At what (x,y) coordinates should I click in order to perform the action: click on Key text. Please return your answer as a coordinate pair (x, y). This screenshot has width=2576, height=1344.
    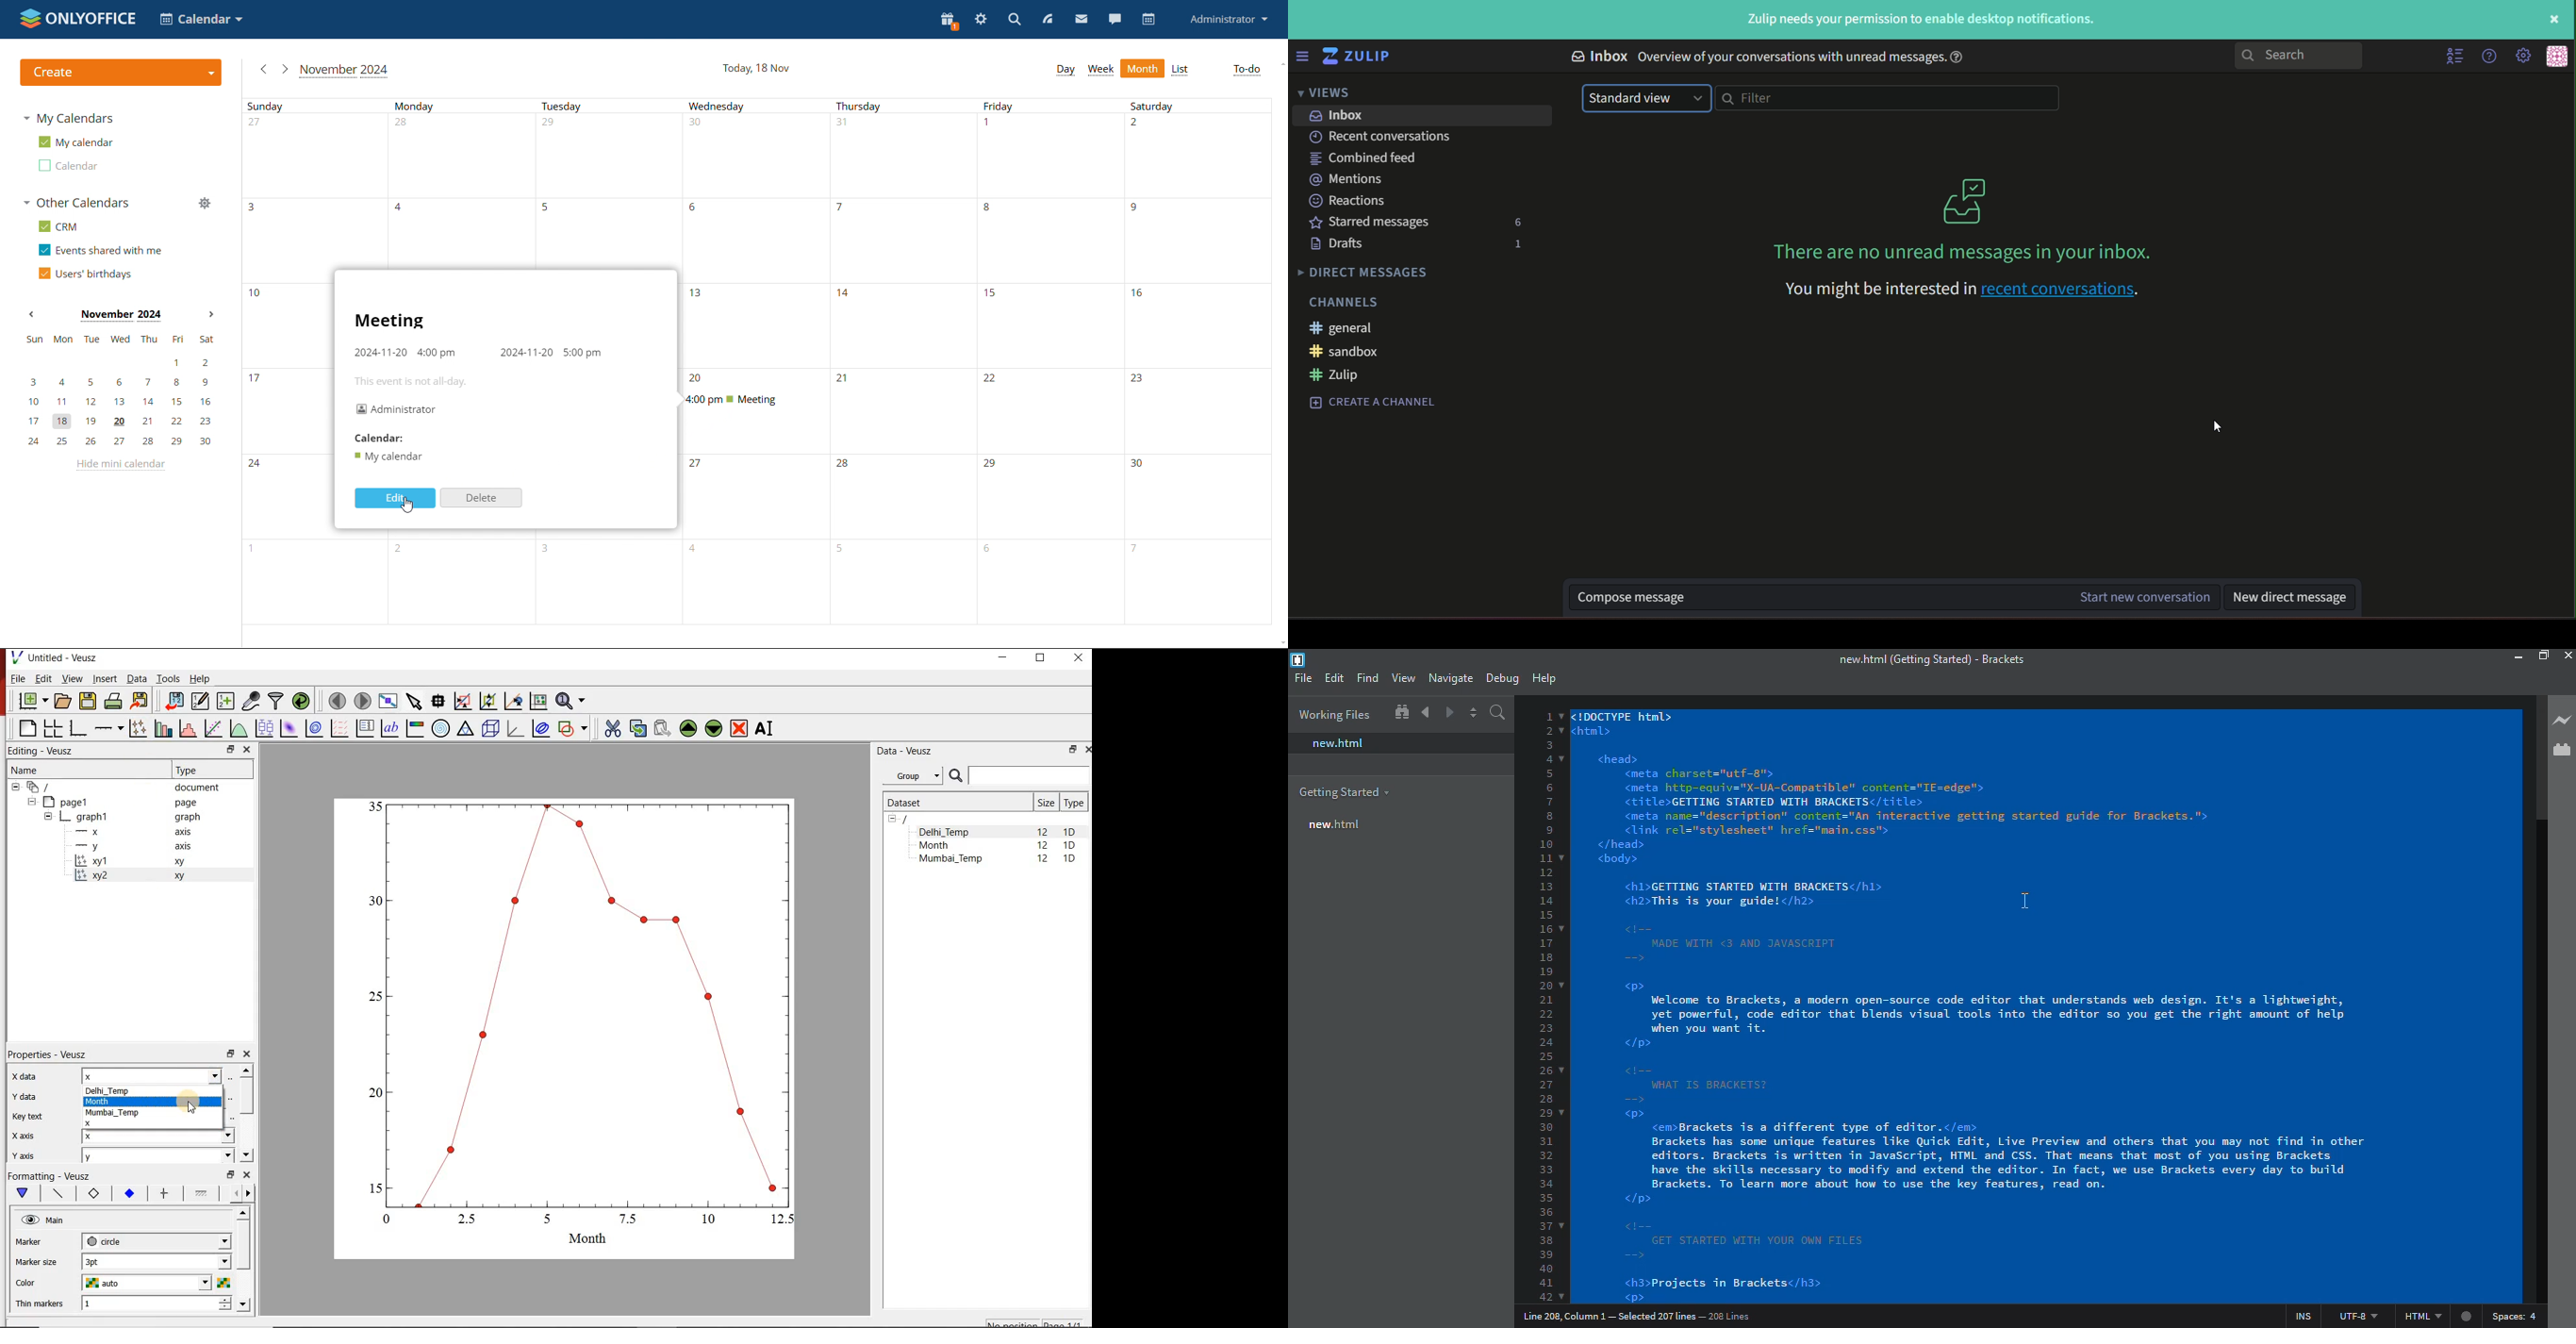
    Looking at the image, I should click on (27, 1117).